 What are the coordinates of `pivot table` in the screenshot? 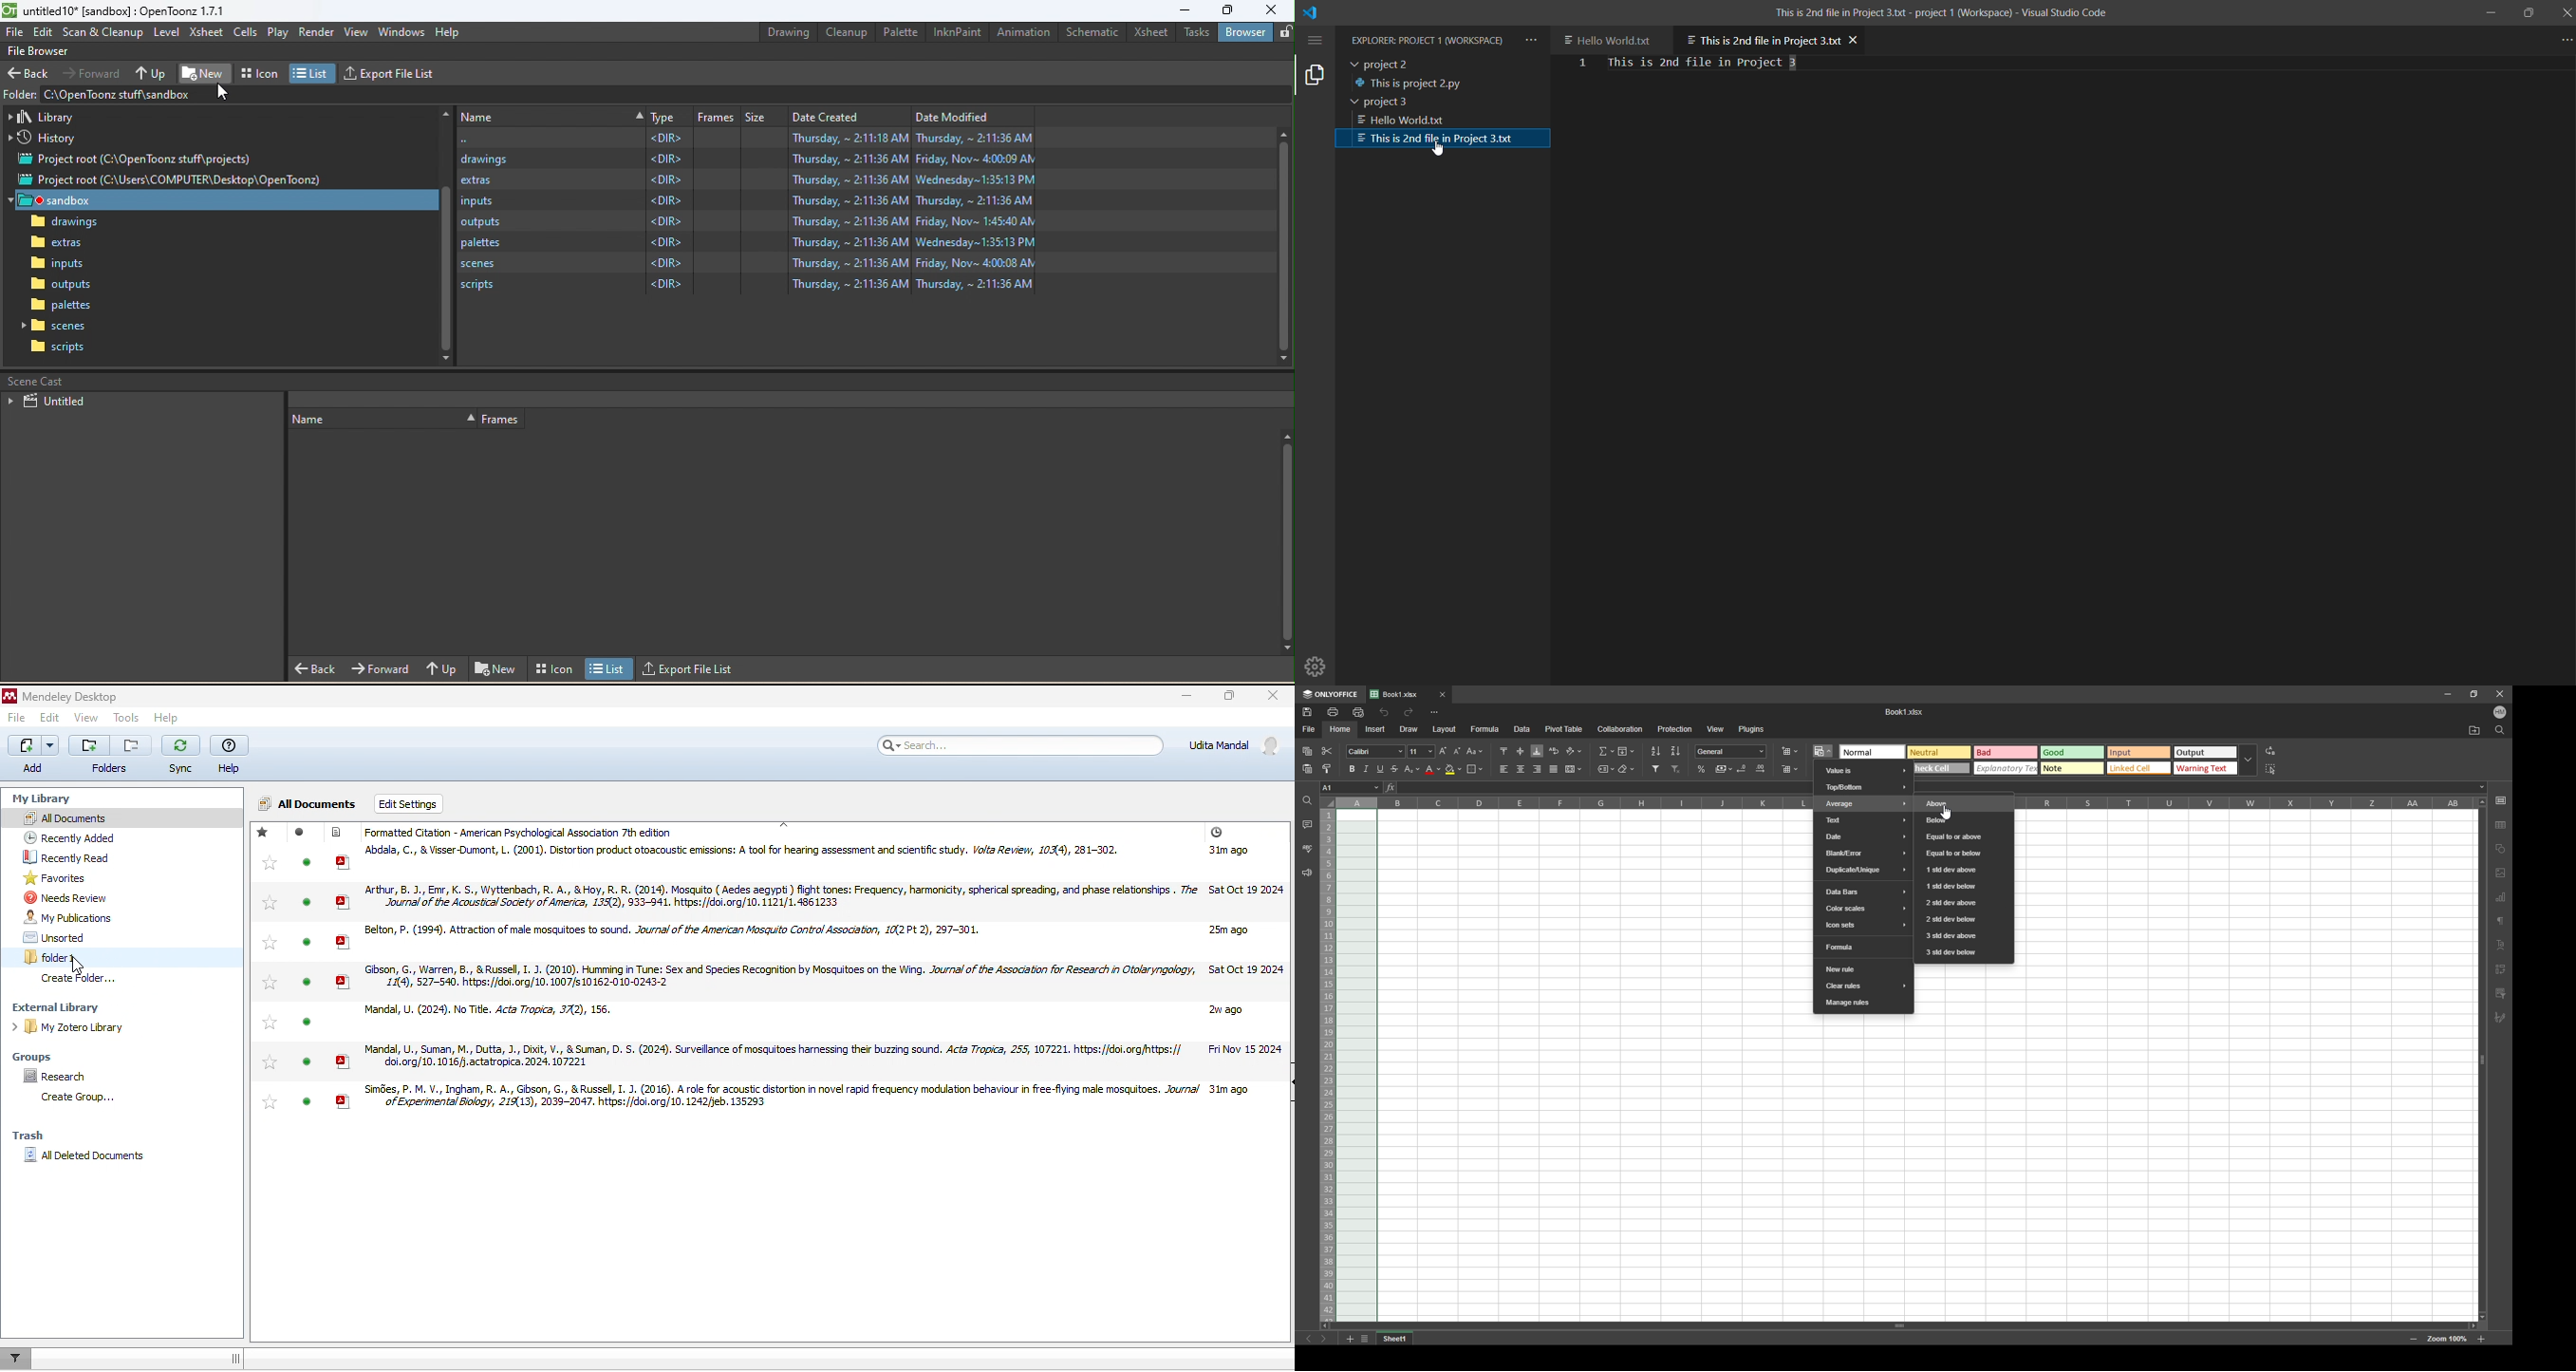 It's located at (1564, 728).